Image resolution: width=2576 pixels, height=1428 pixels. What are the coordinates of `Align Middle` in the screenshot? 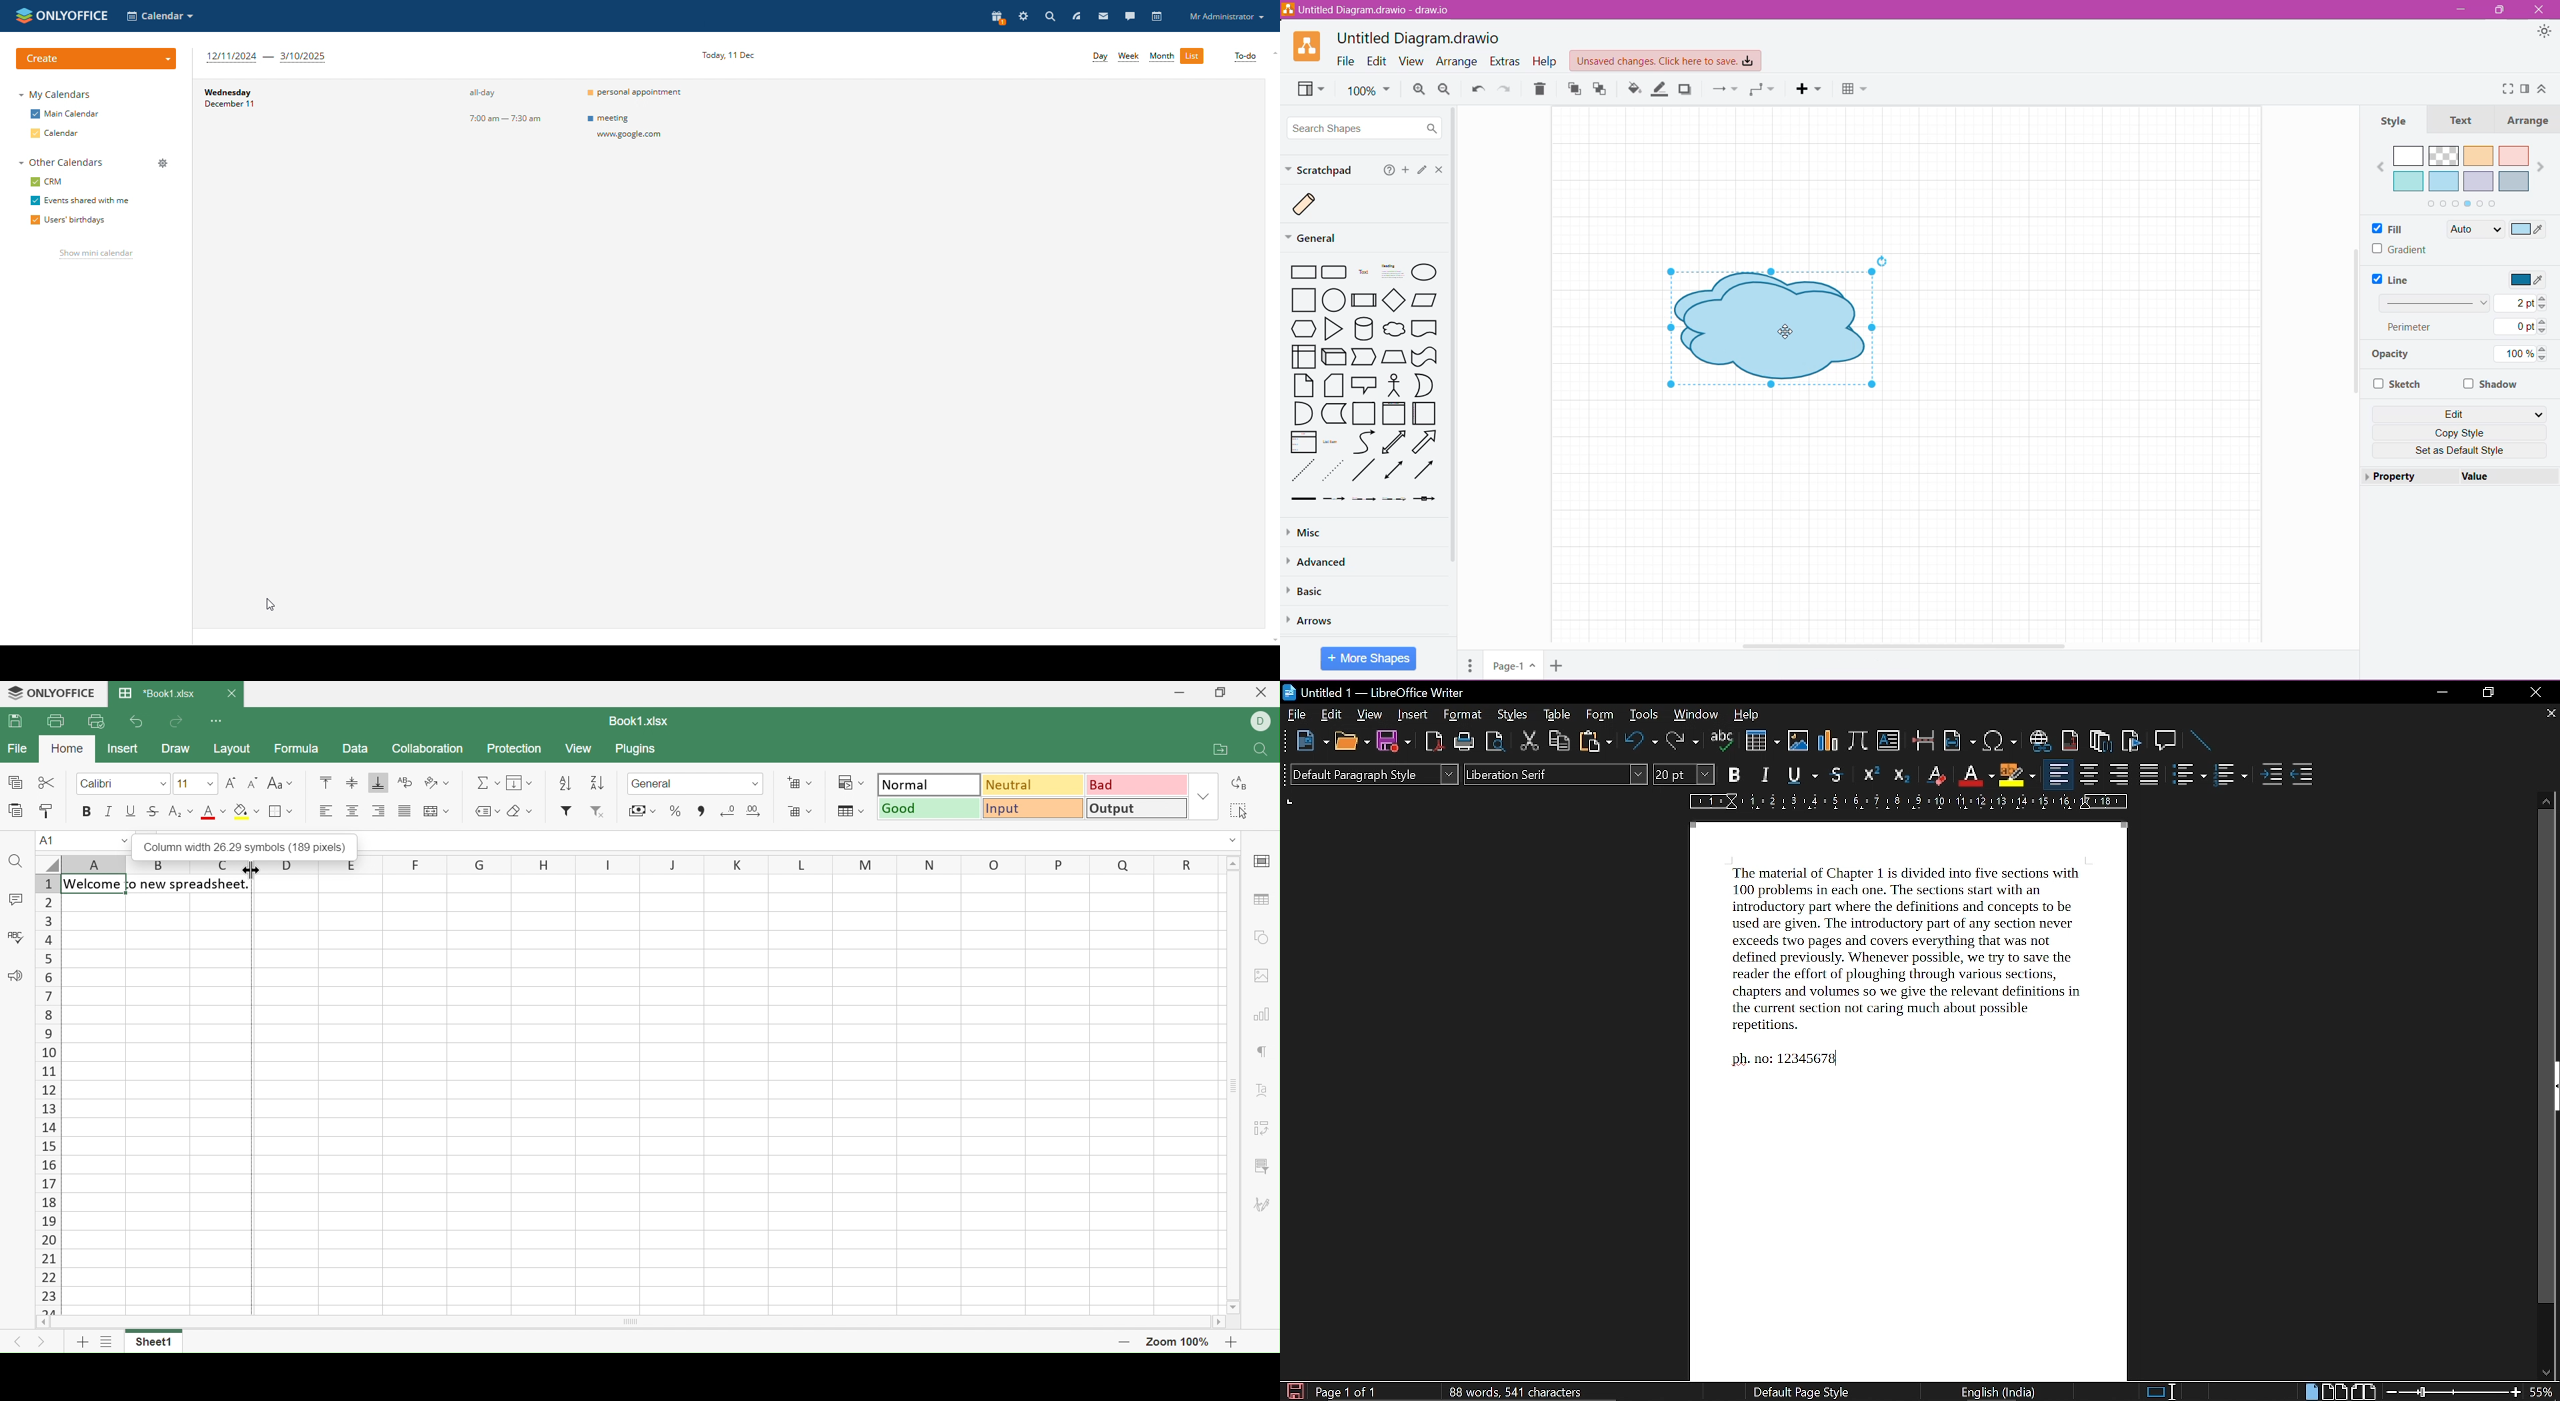 It's located at (351, 783).